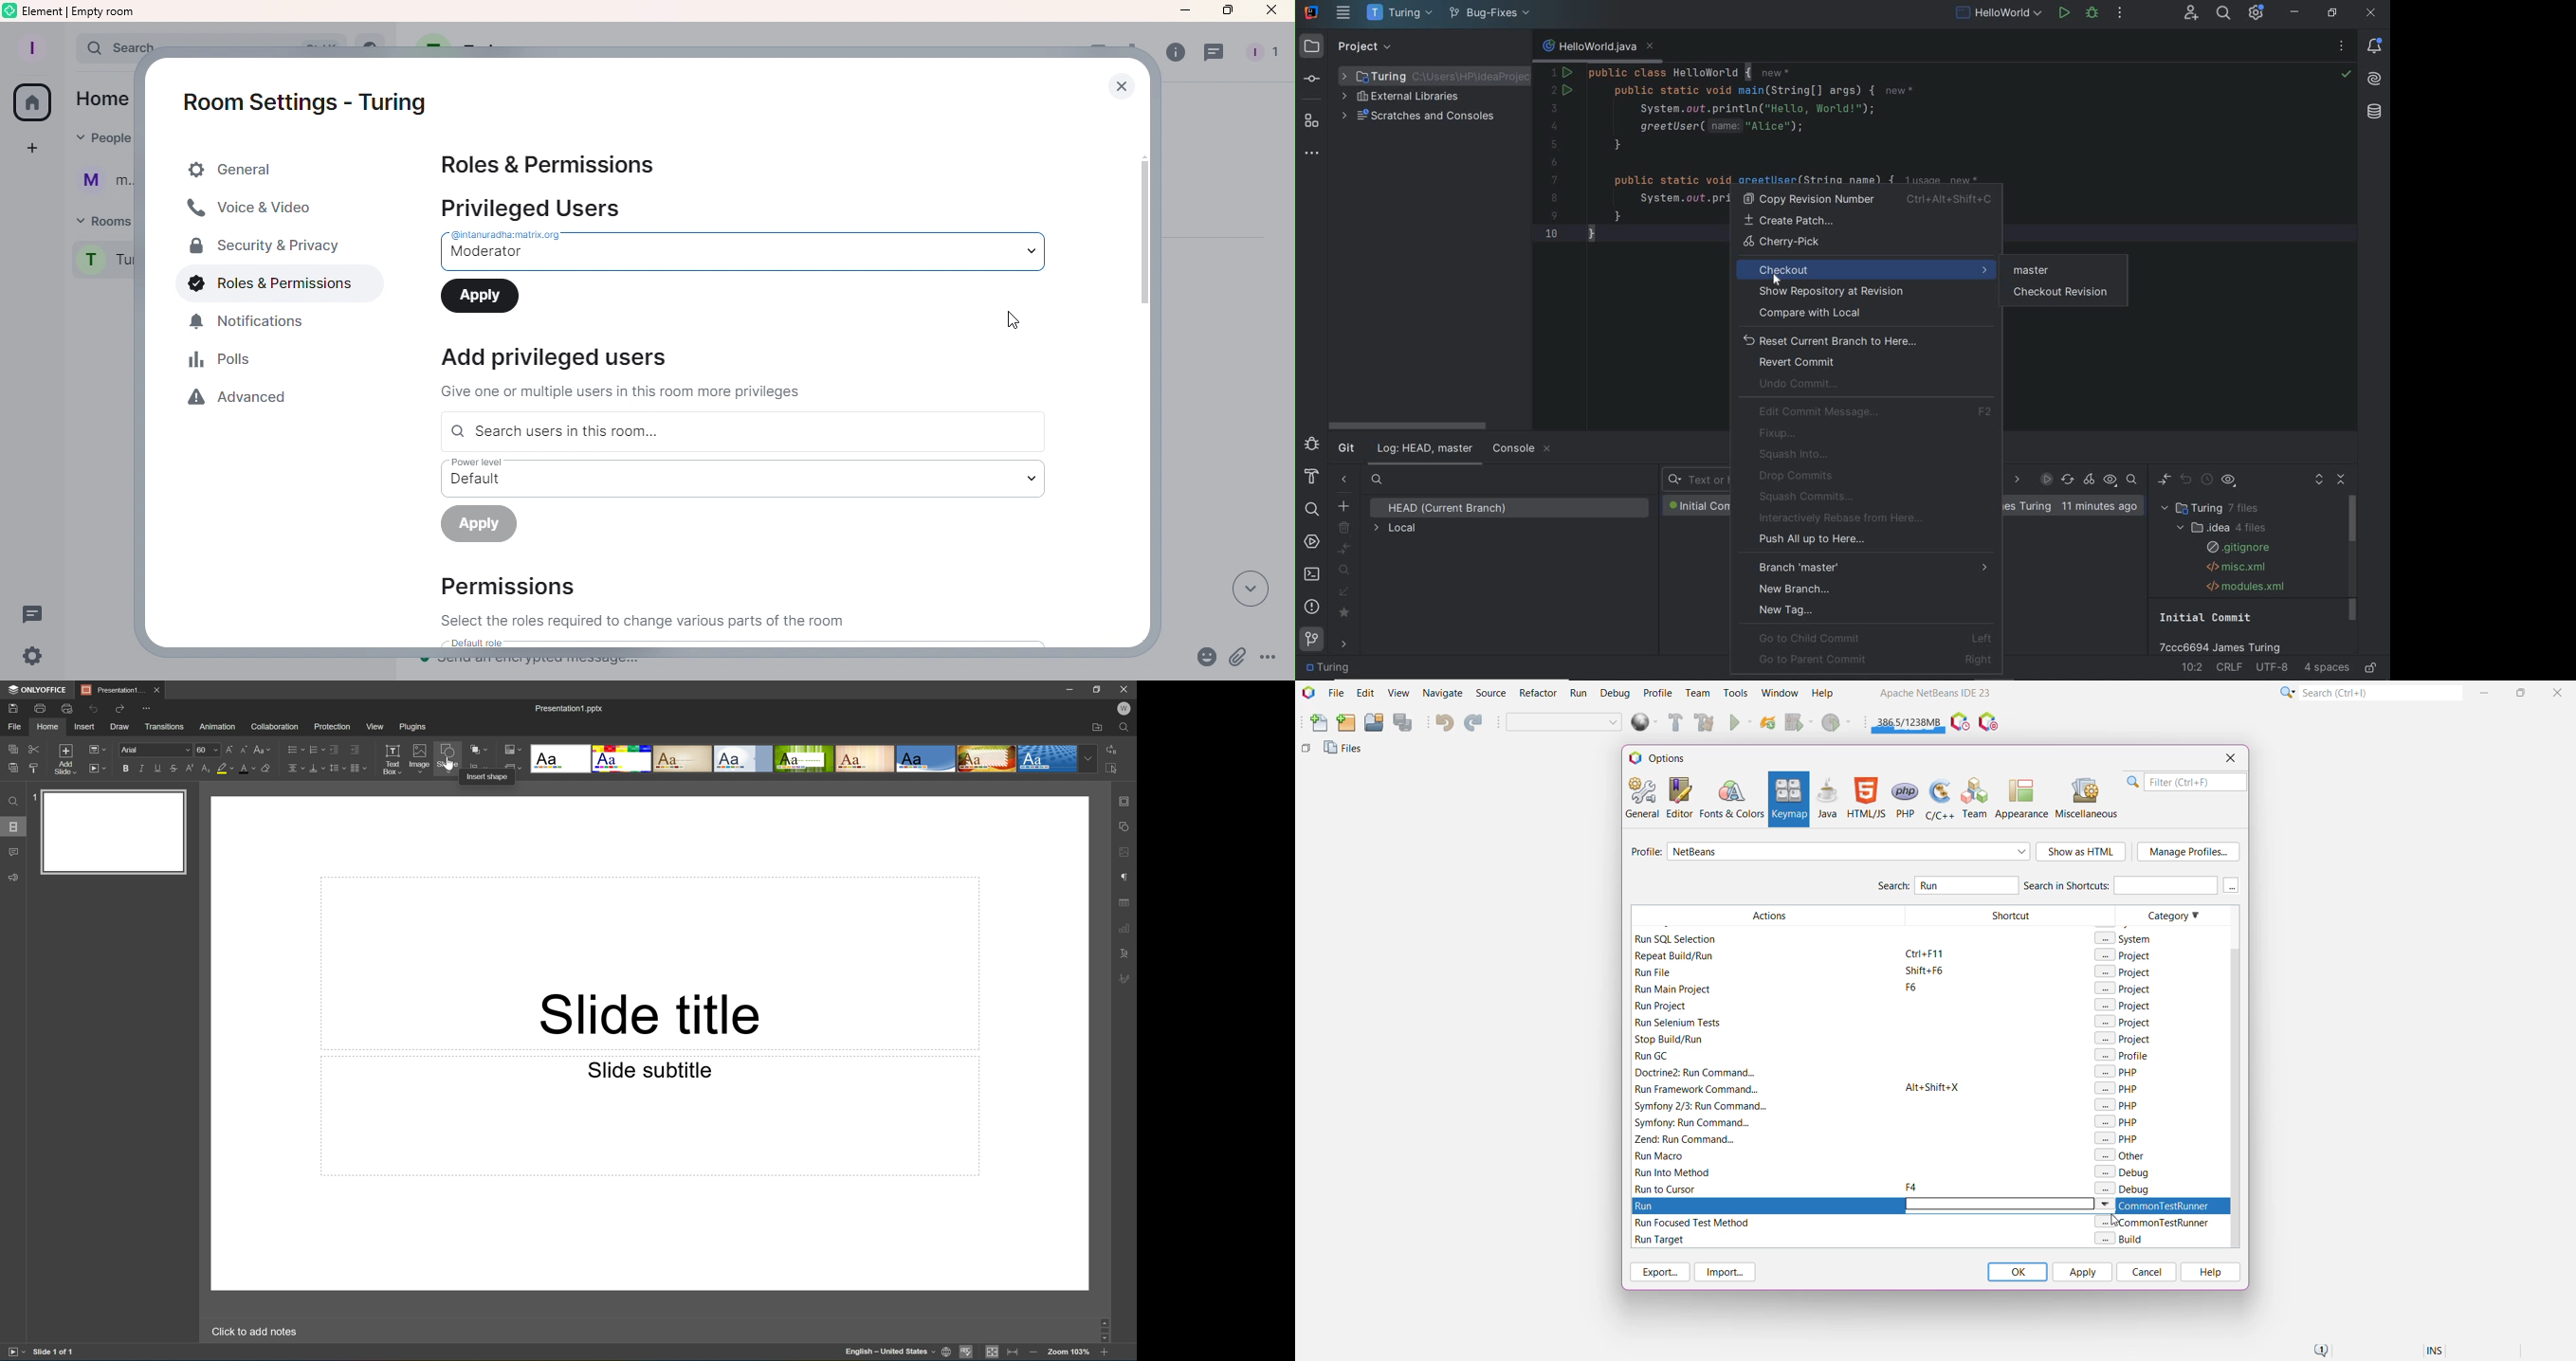  Describe the element at coordinates (1658, 1272) in the screenshot. I see `Export` at that location.